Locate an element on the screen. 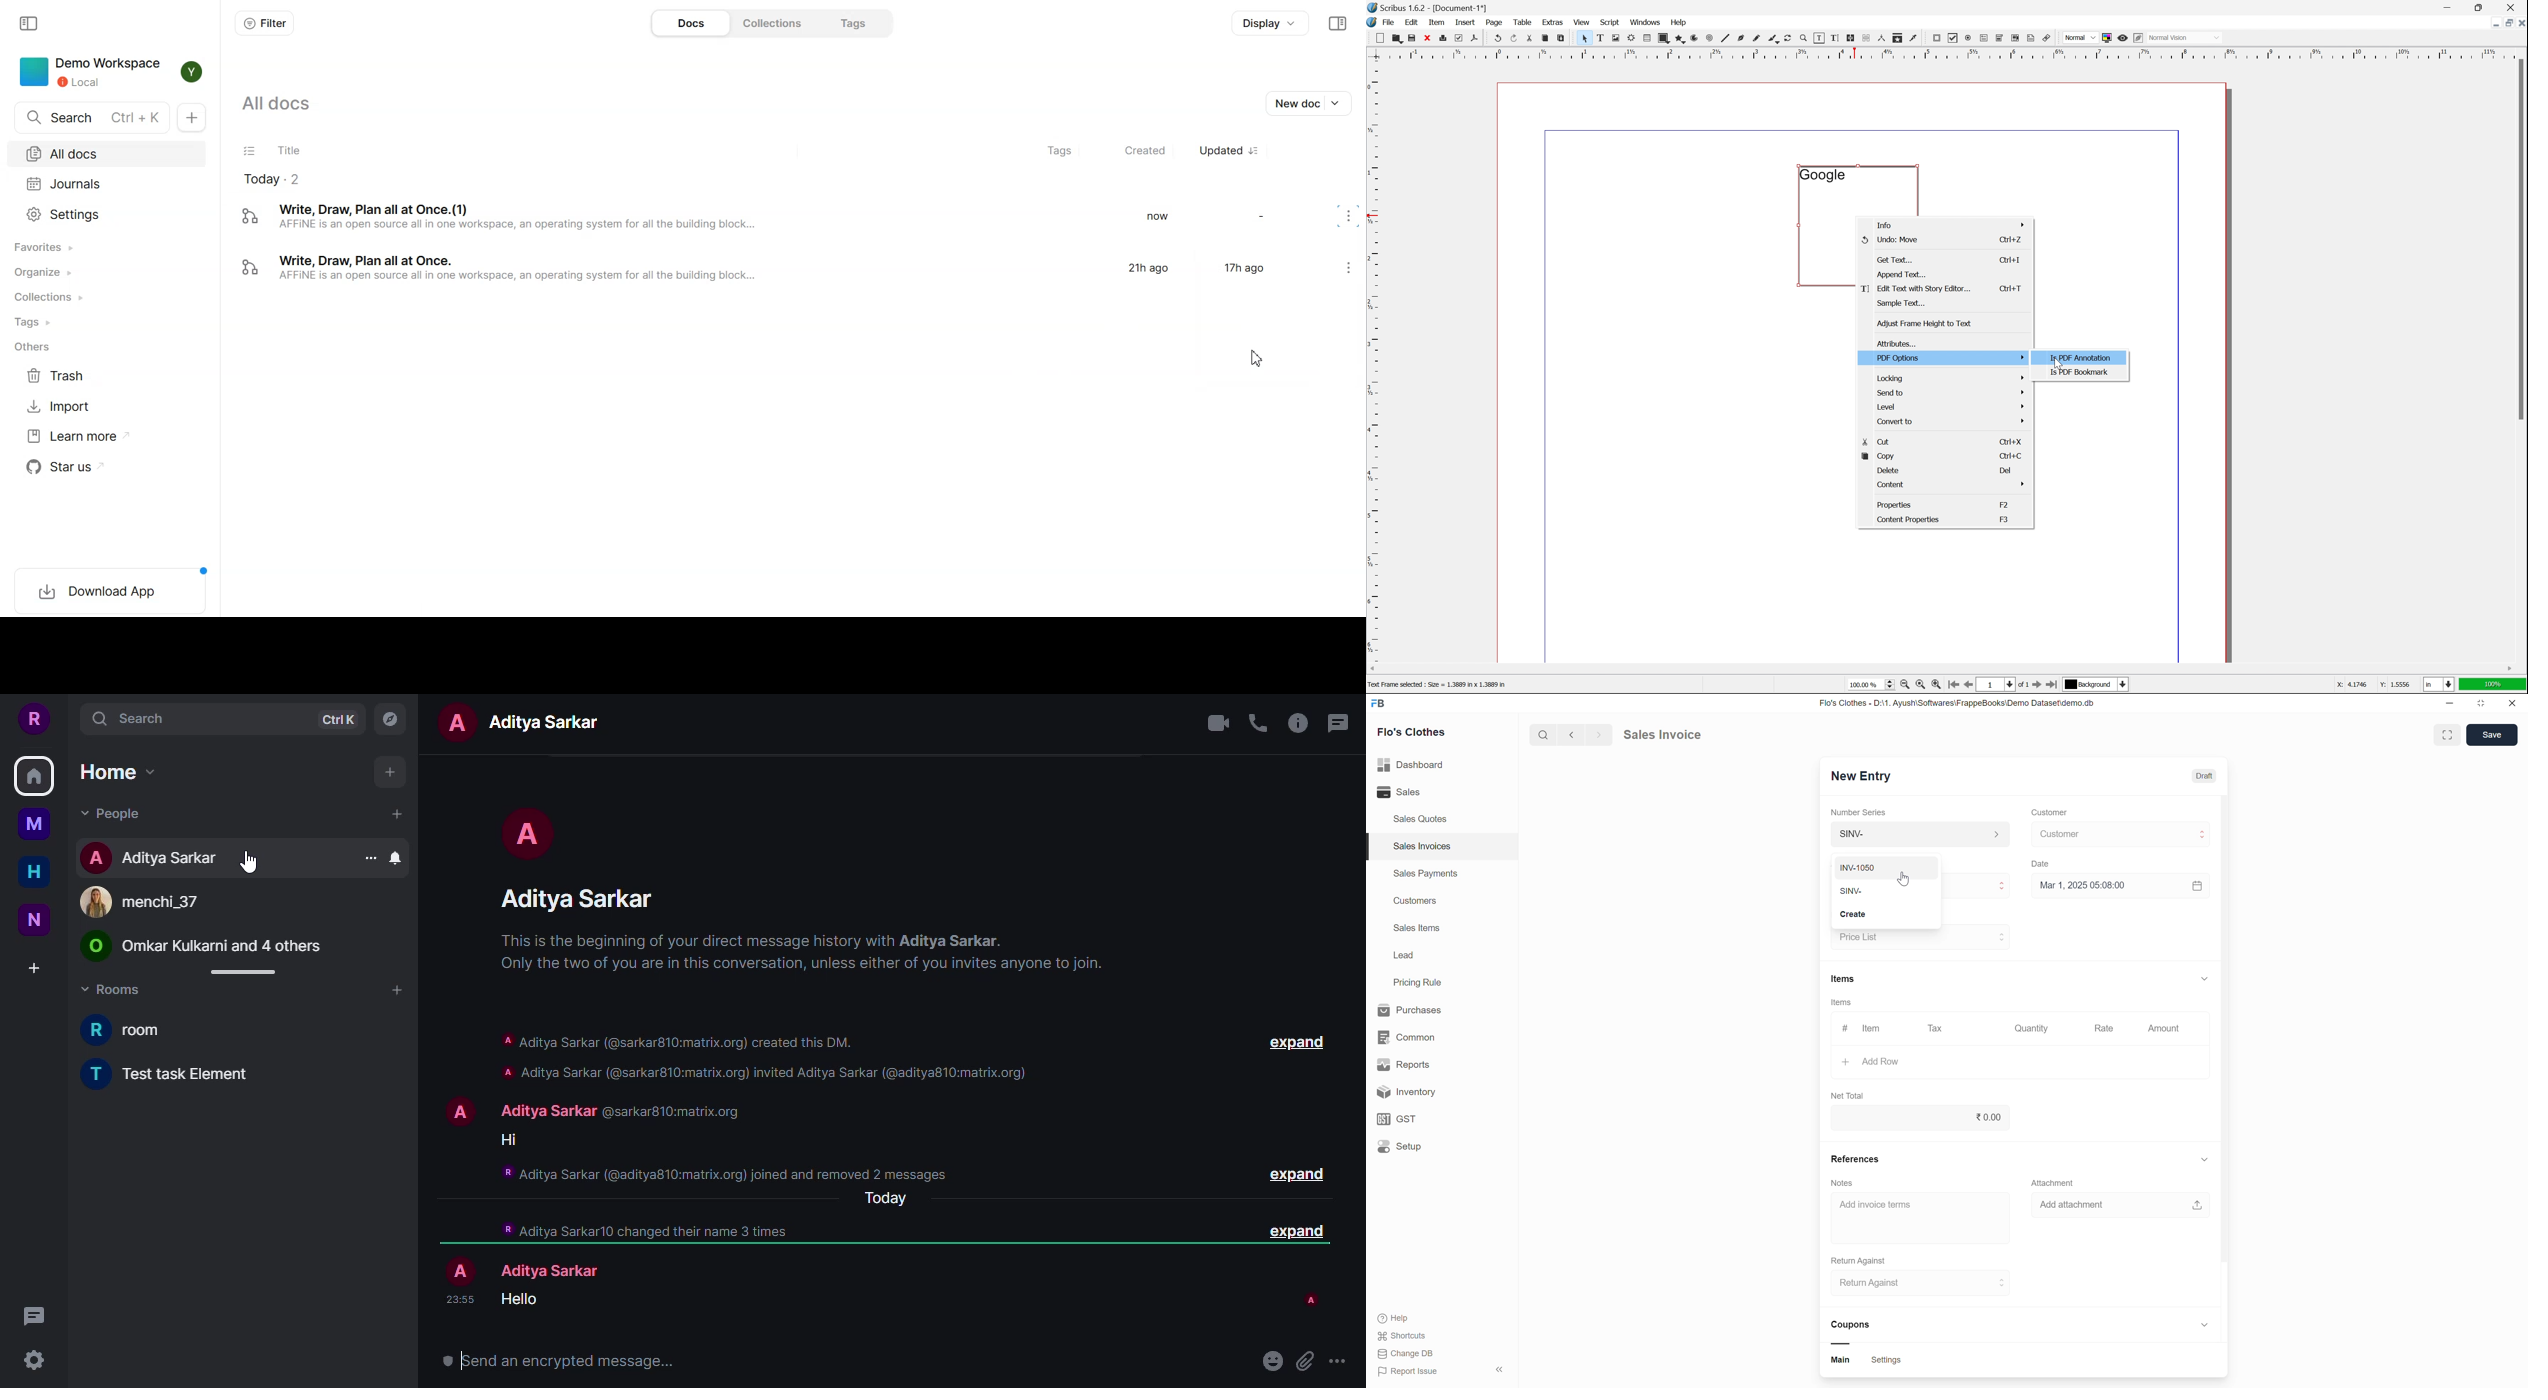  Journals is located at coordinates (74, 183).